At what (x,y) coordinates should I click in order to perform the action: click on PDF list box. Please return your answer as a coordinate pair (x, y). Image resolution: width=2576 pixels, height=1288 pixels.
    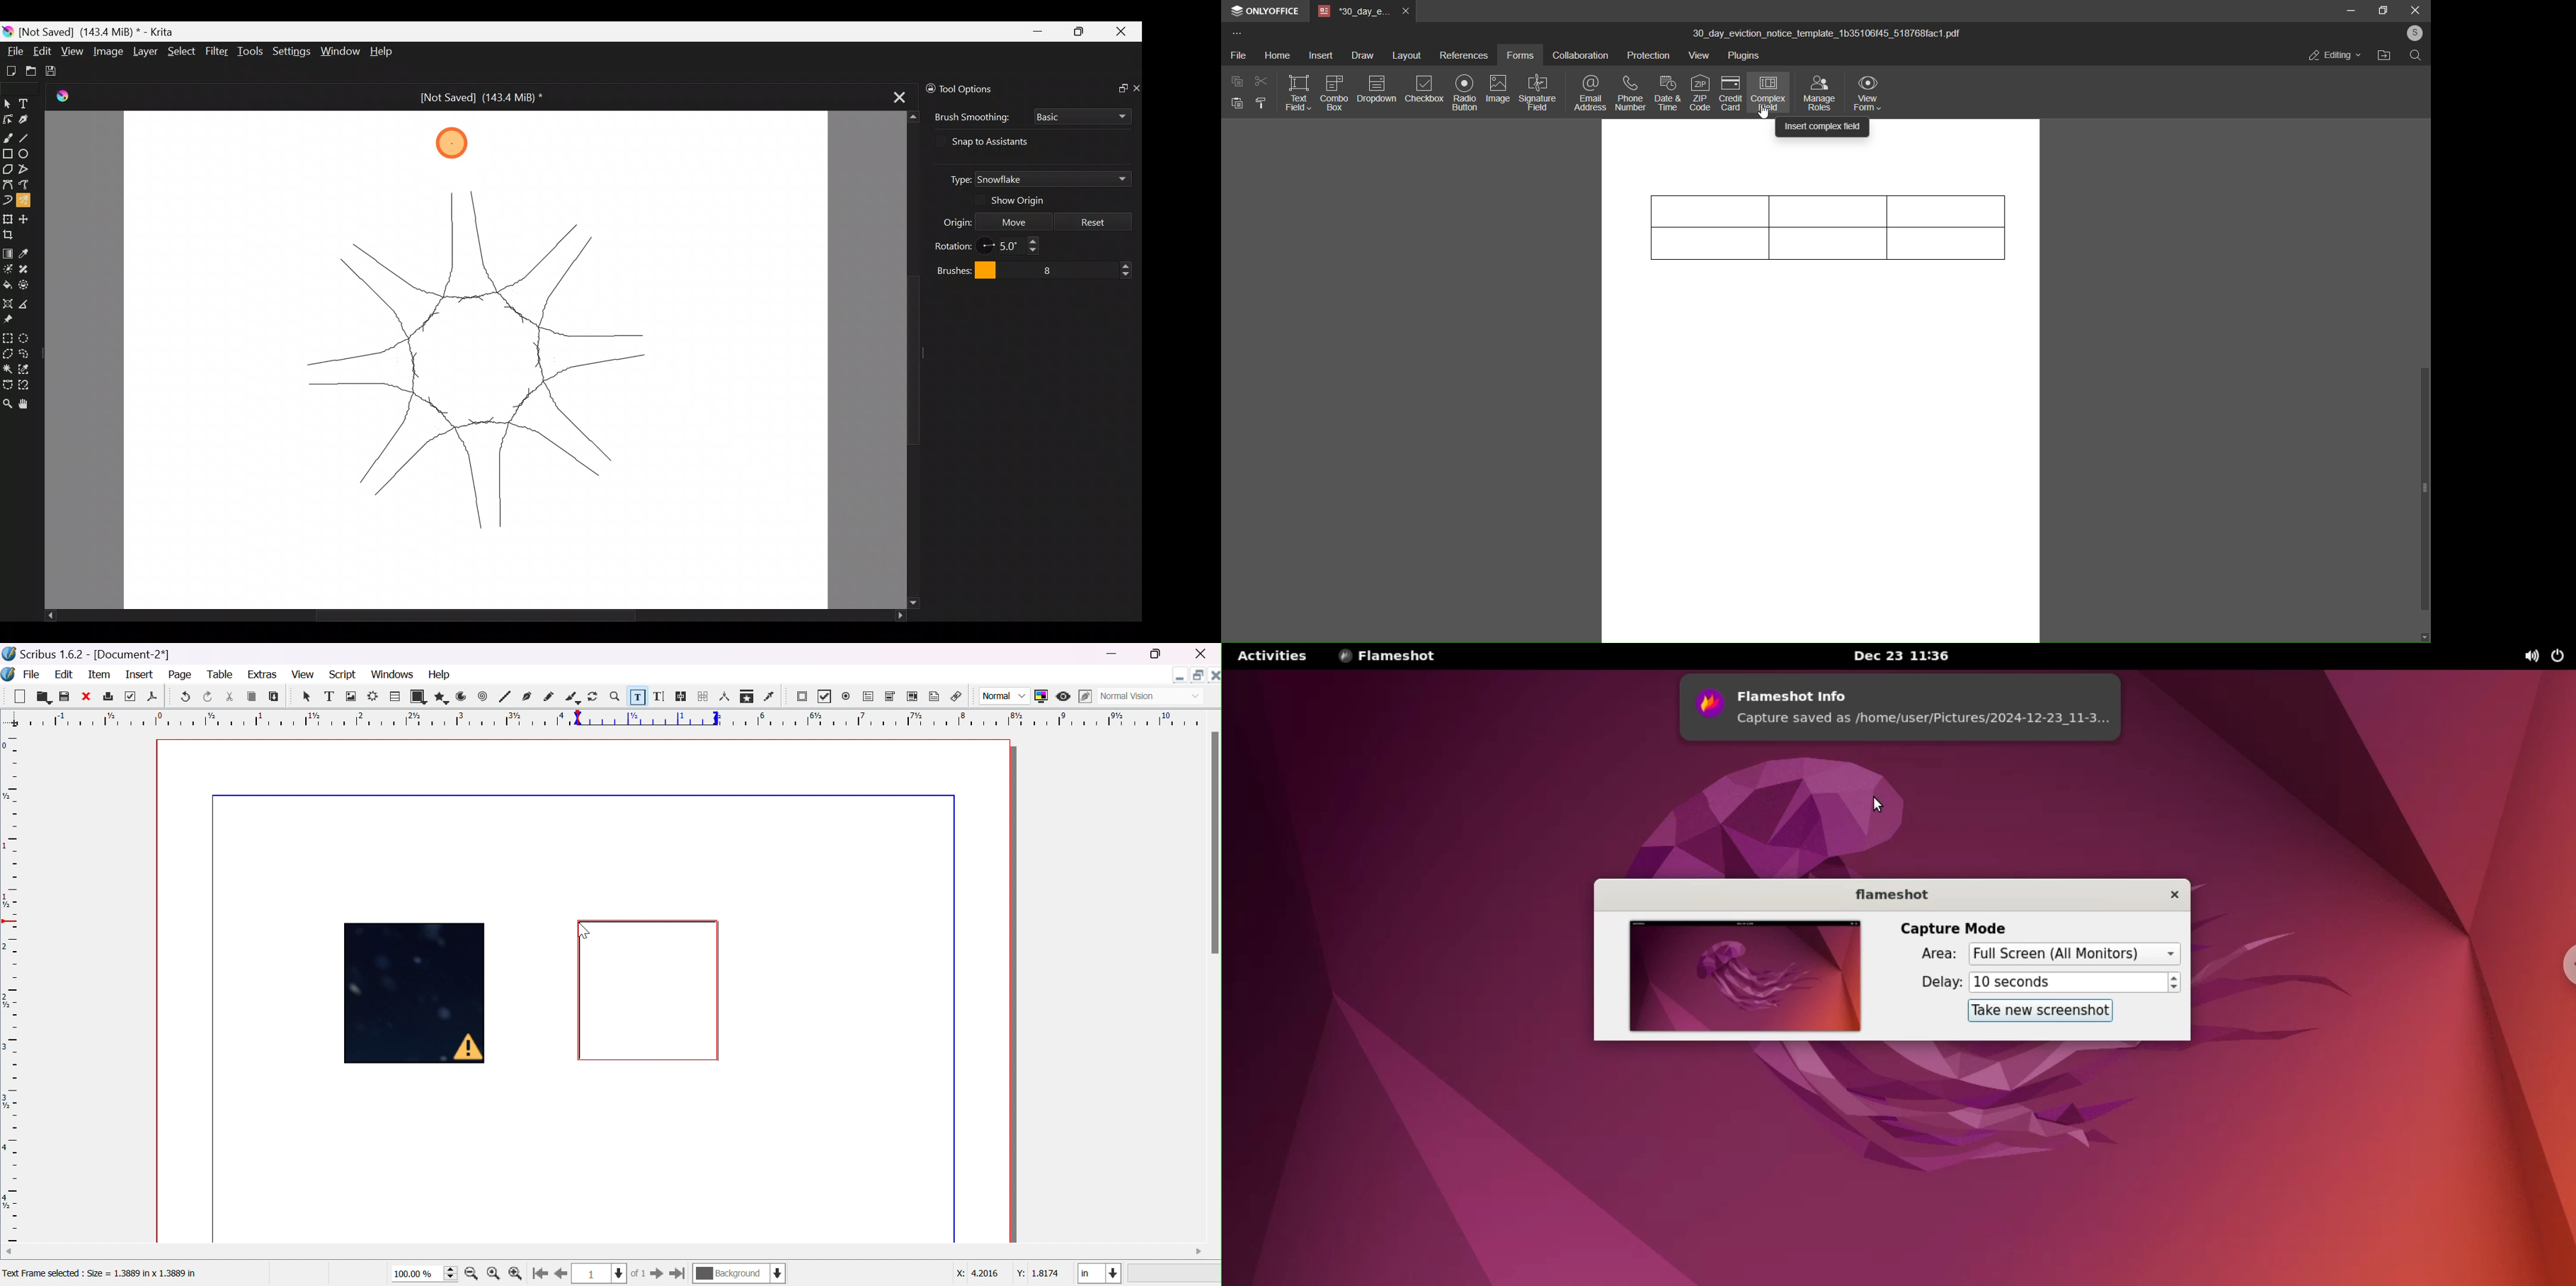
    Looking at the image, I should click on (911, 695).